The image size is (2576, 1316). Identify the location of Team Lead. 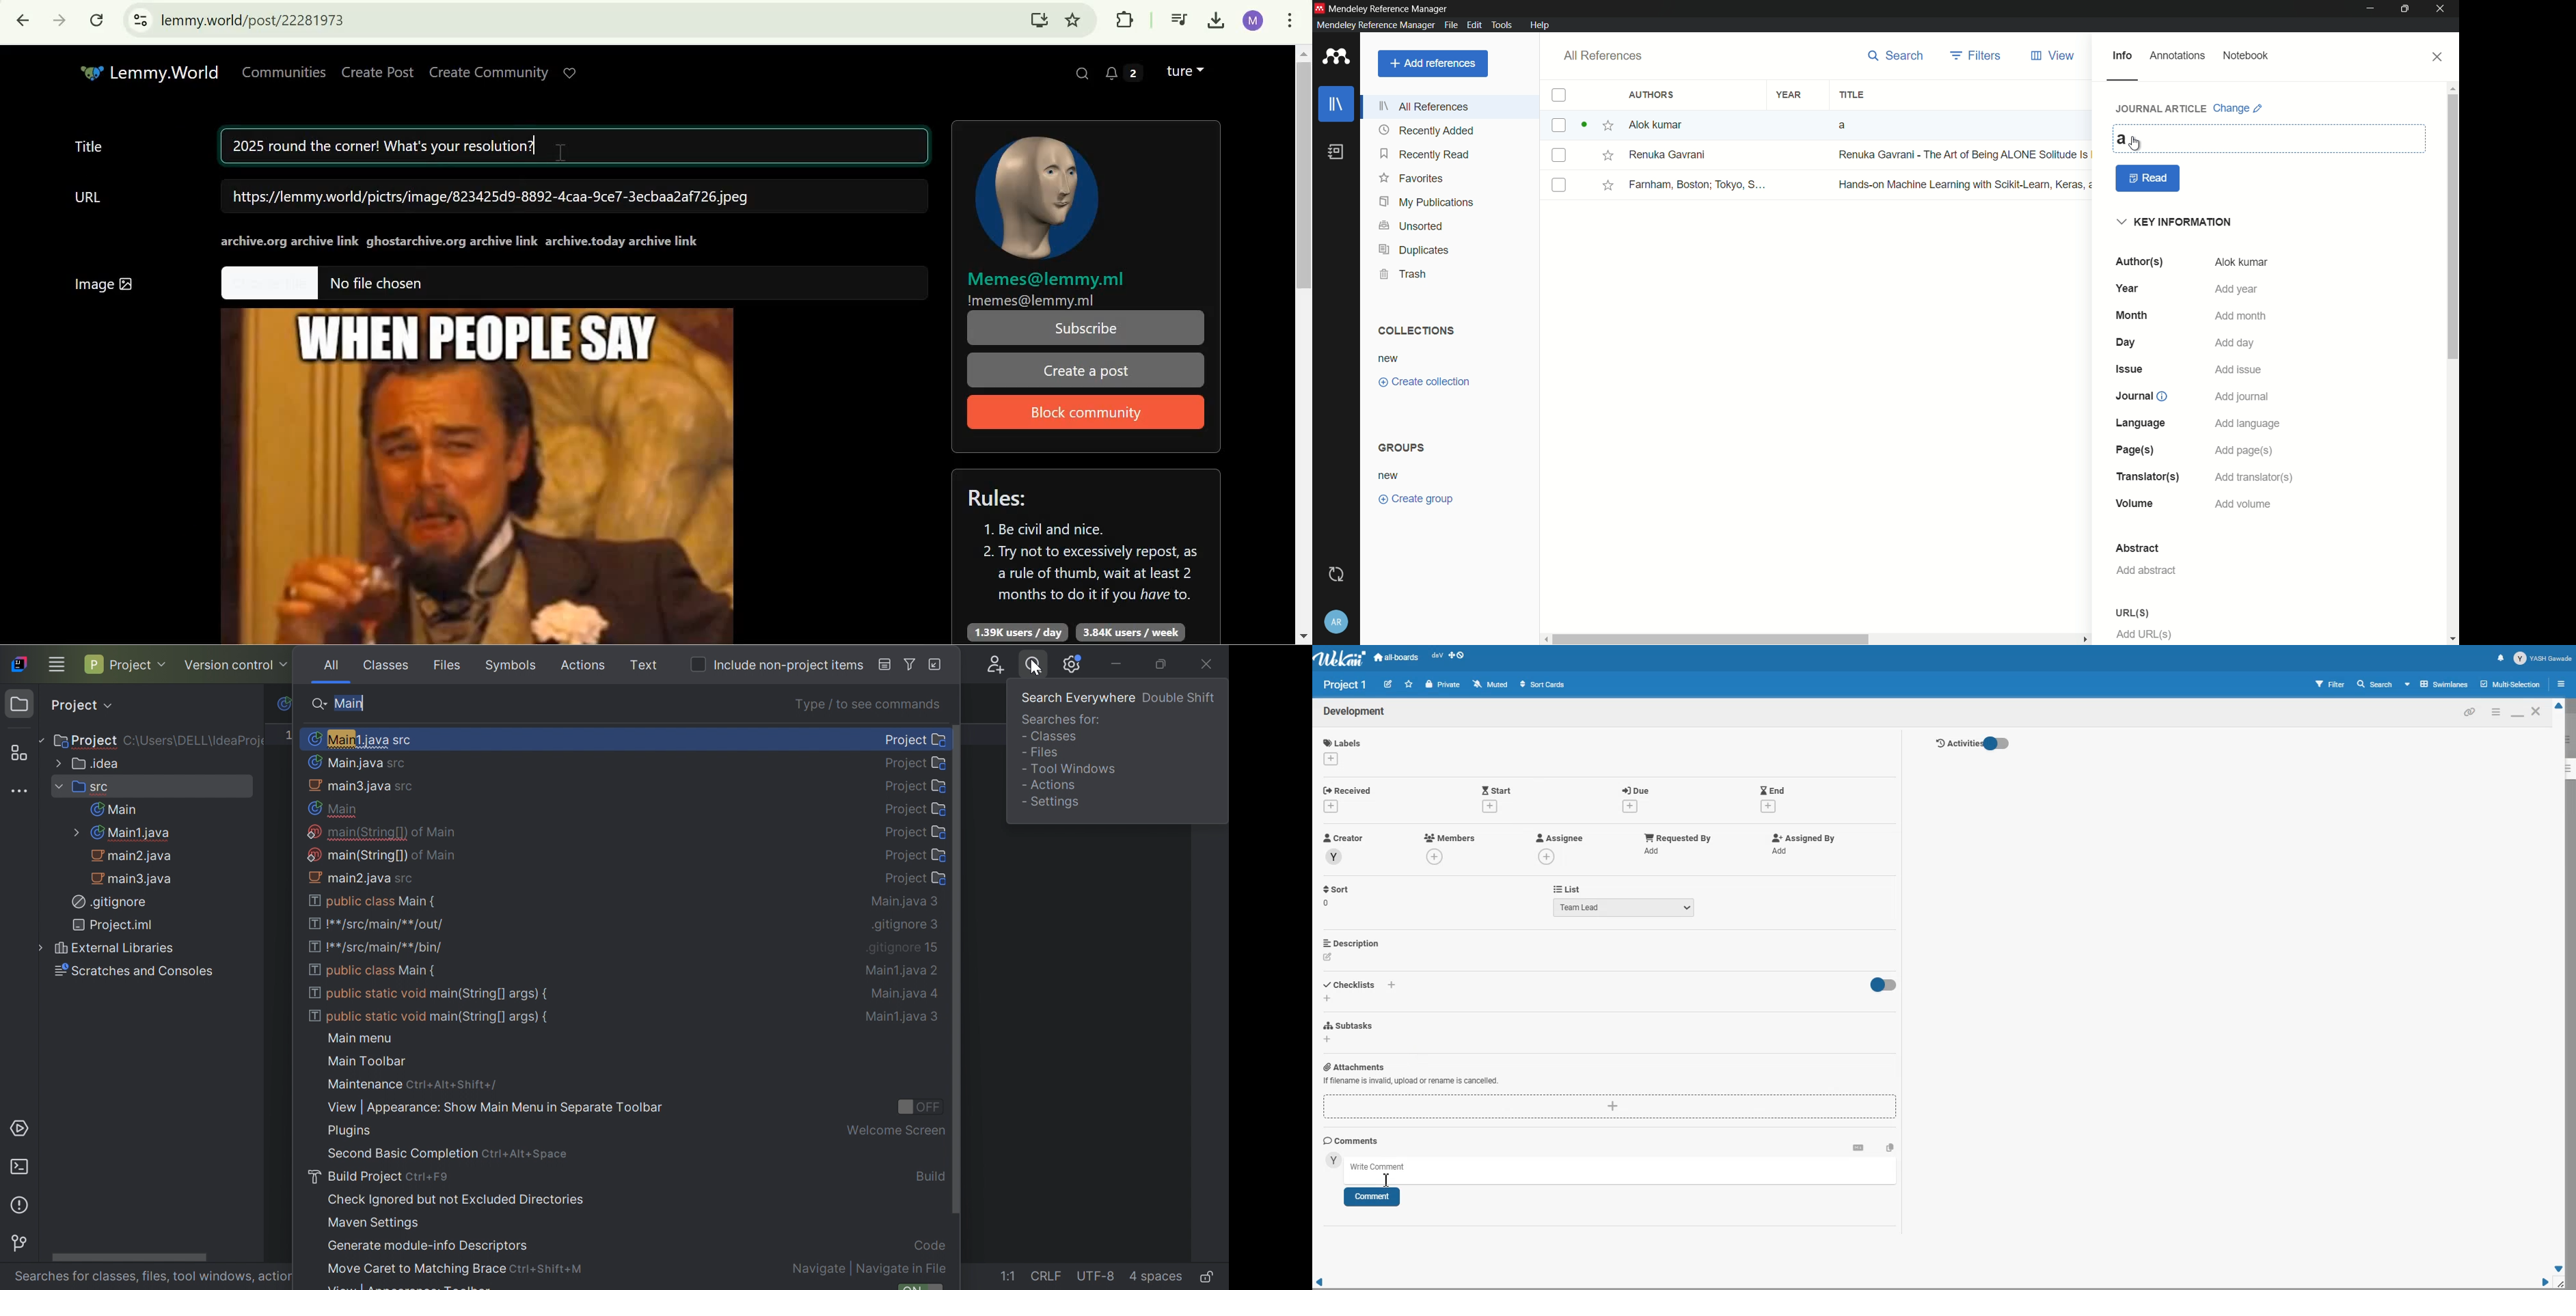
(1624, 907).